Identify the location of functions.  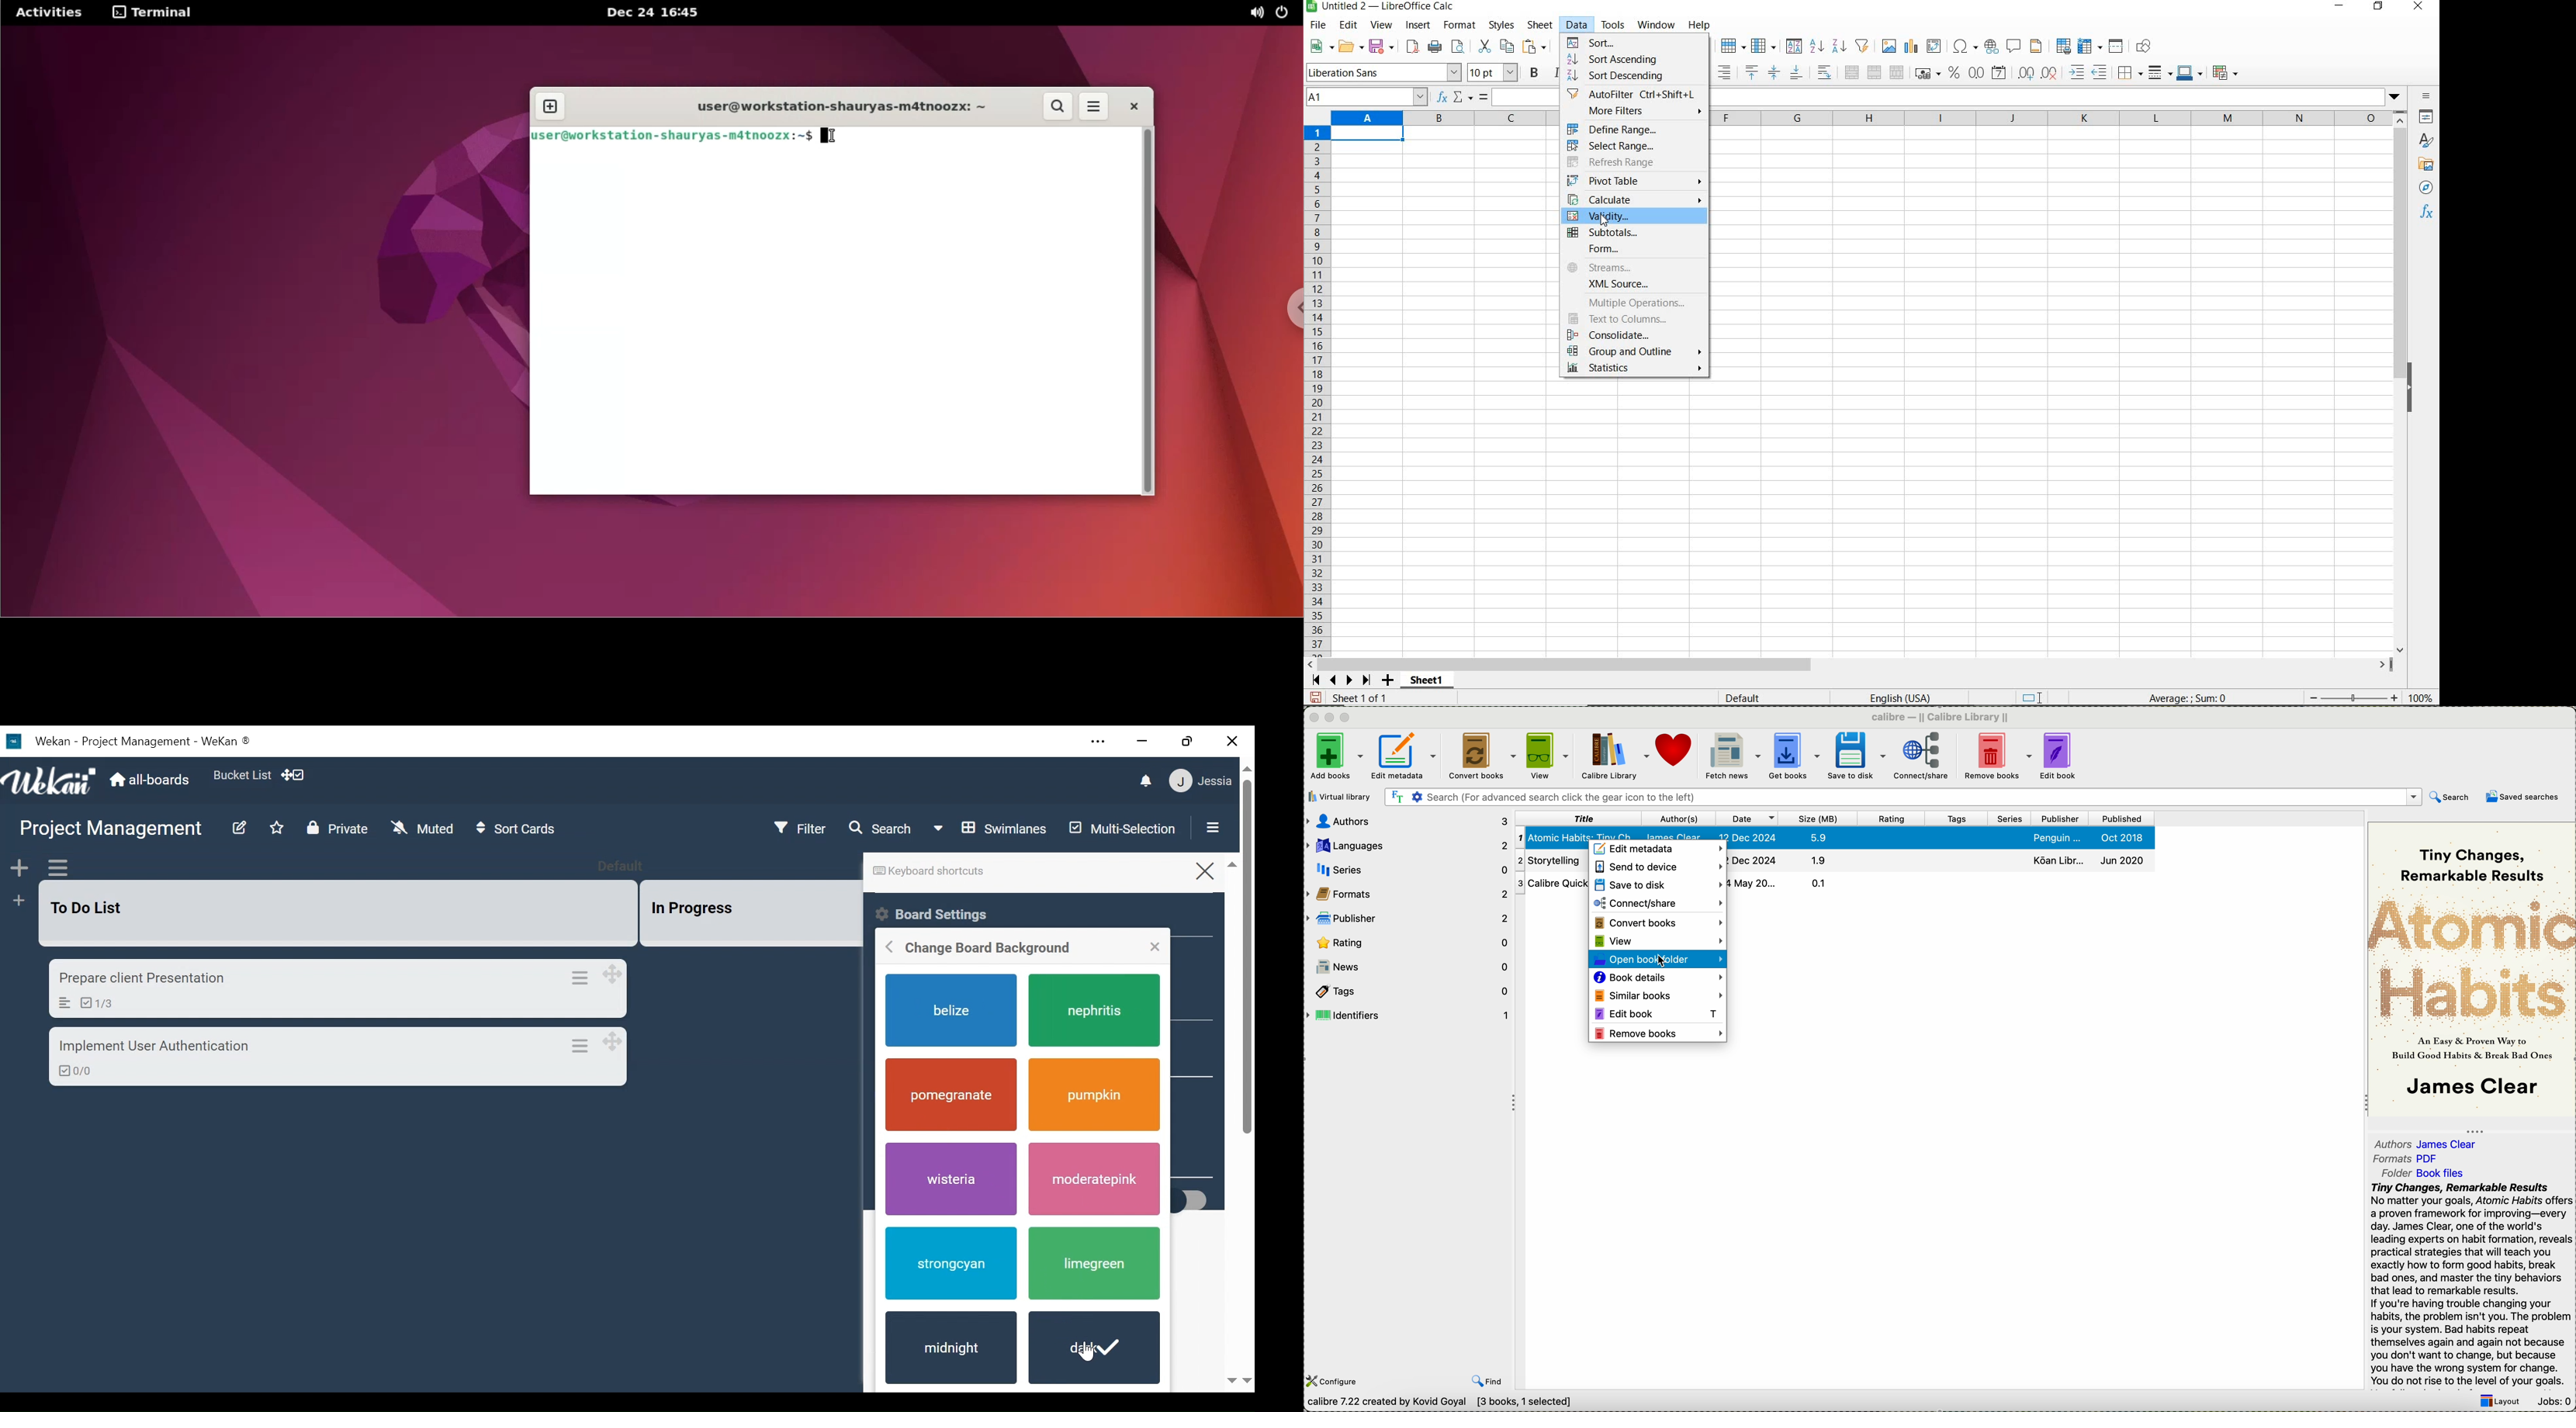
(2429, 213).